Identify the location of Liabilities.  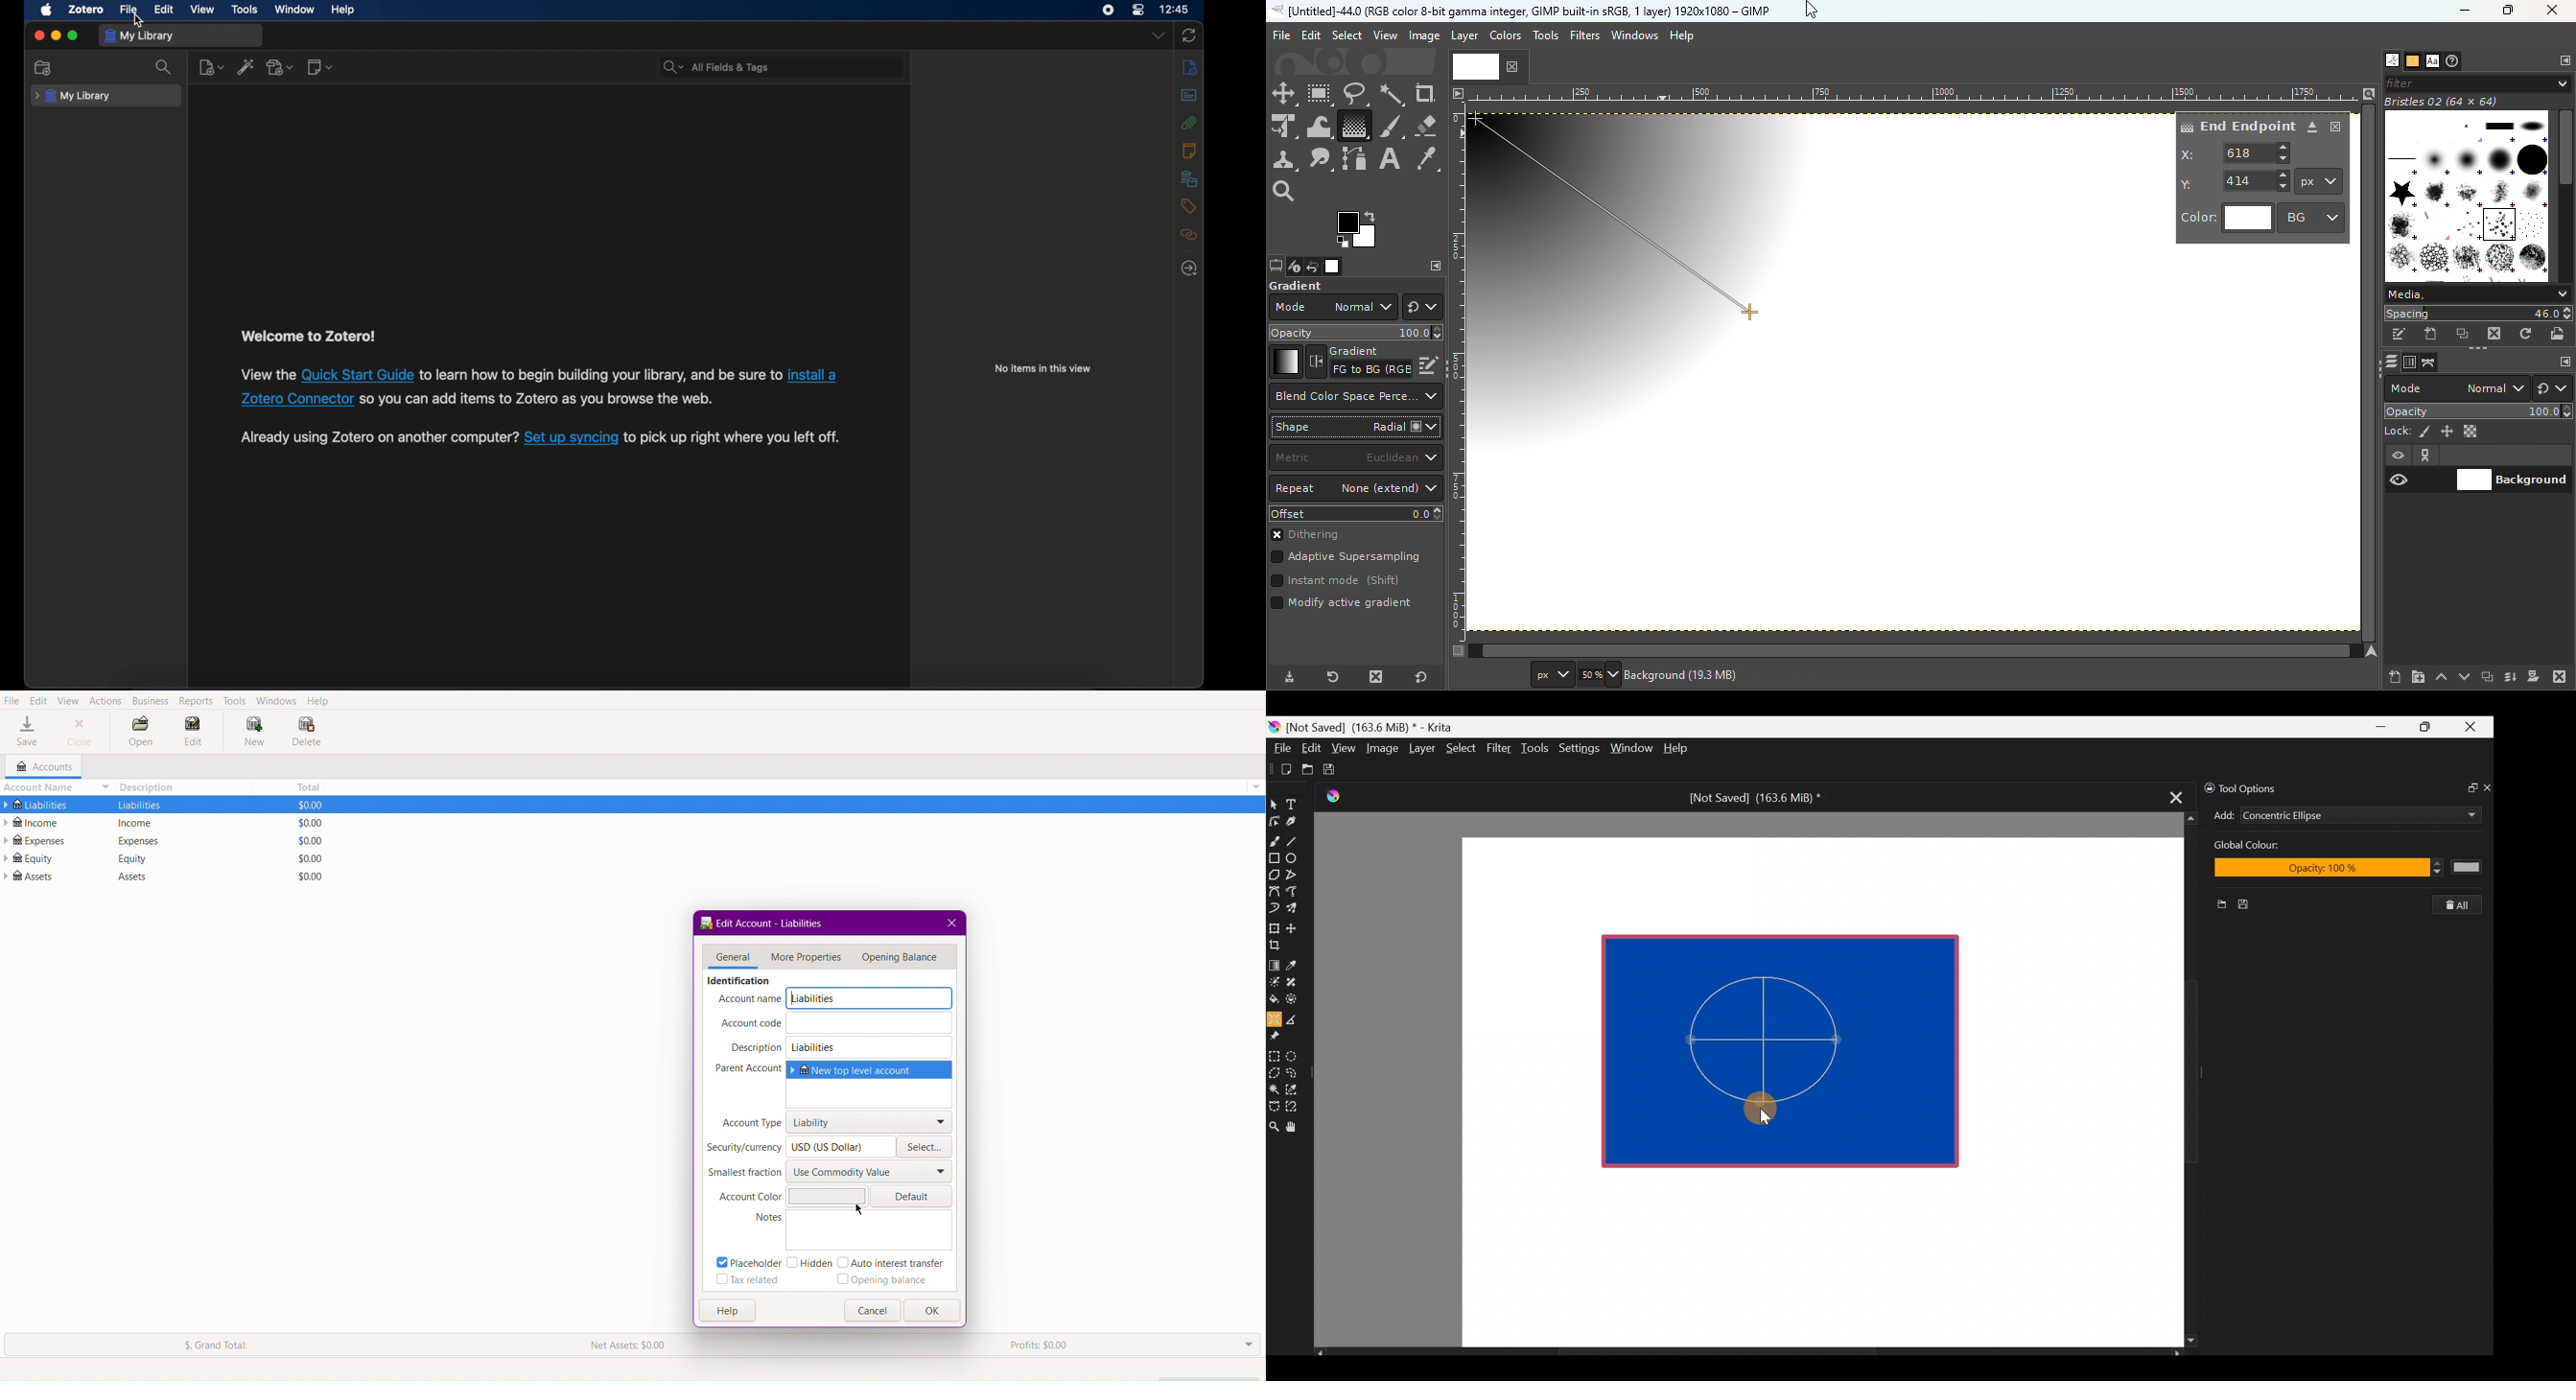
(36, 803).